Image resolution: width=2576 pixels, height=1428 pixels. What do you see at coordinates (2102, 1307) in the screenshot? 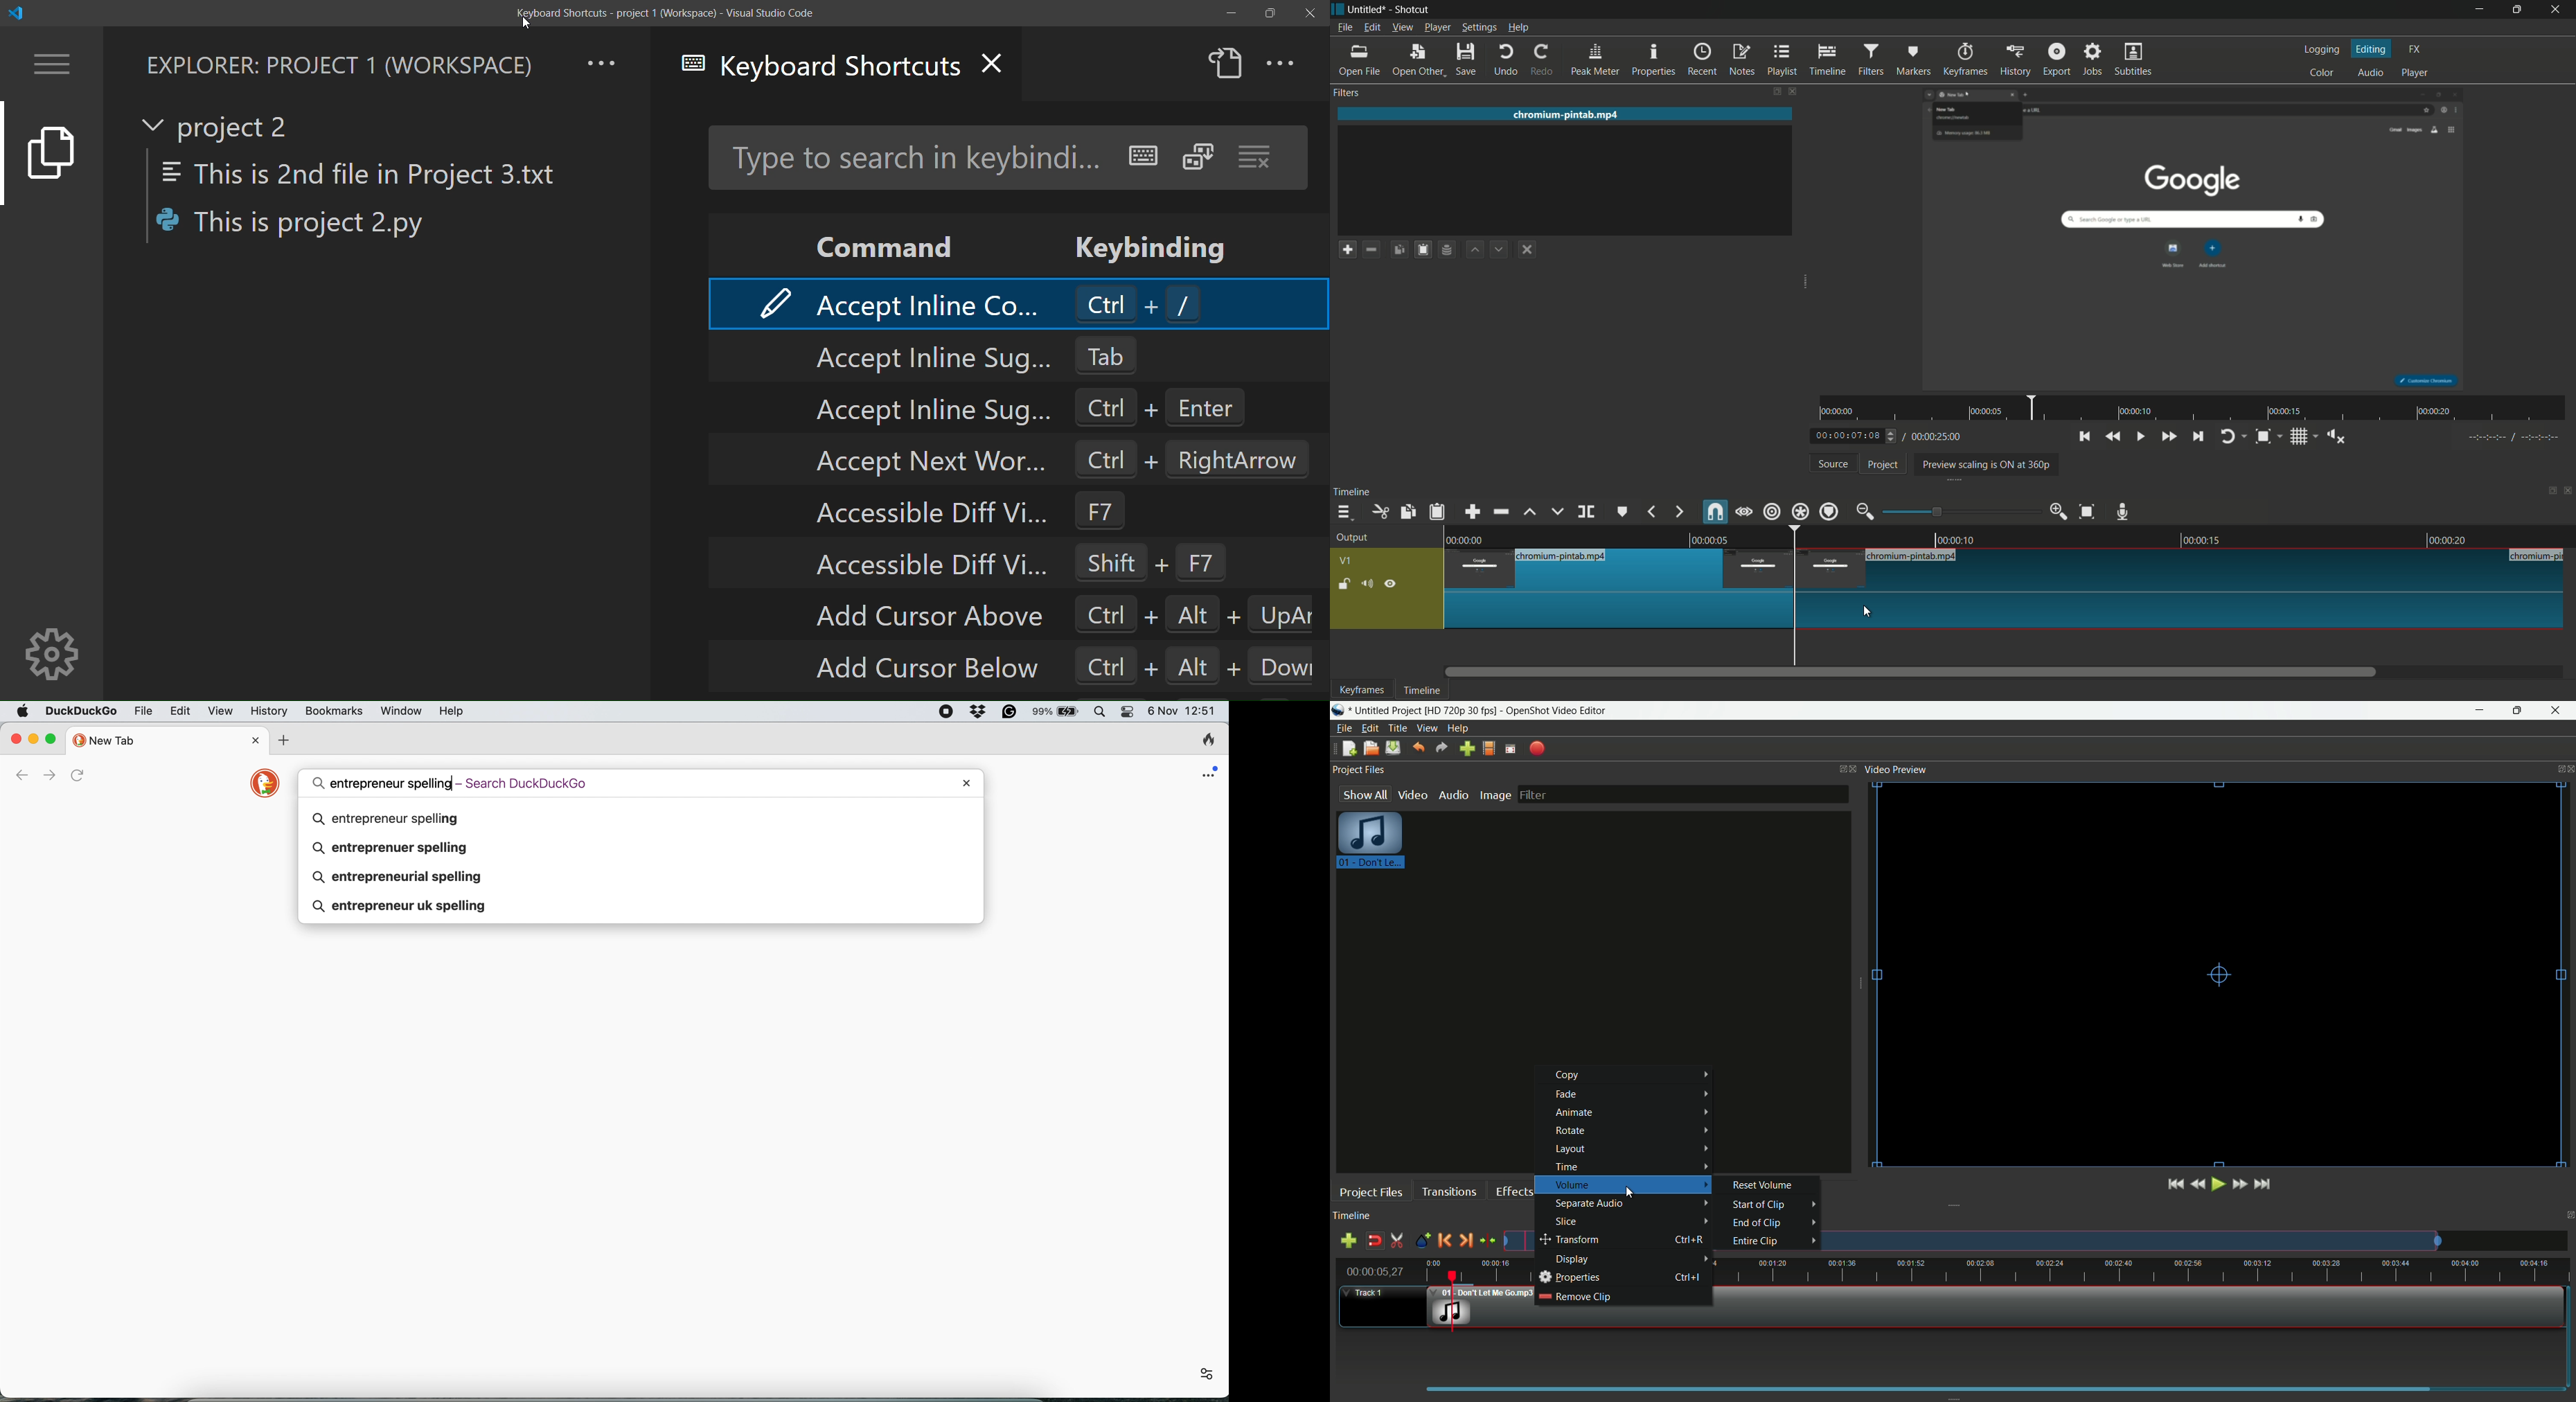
I see `video in timeline` at bounding box center [2102, 1307].